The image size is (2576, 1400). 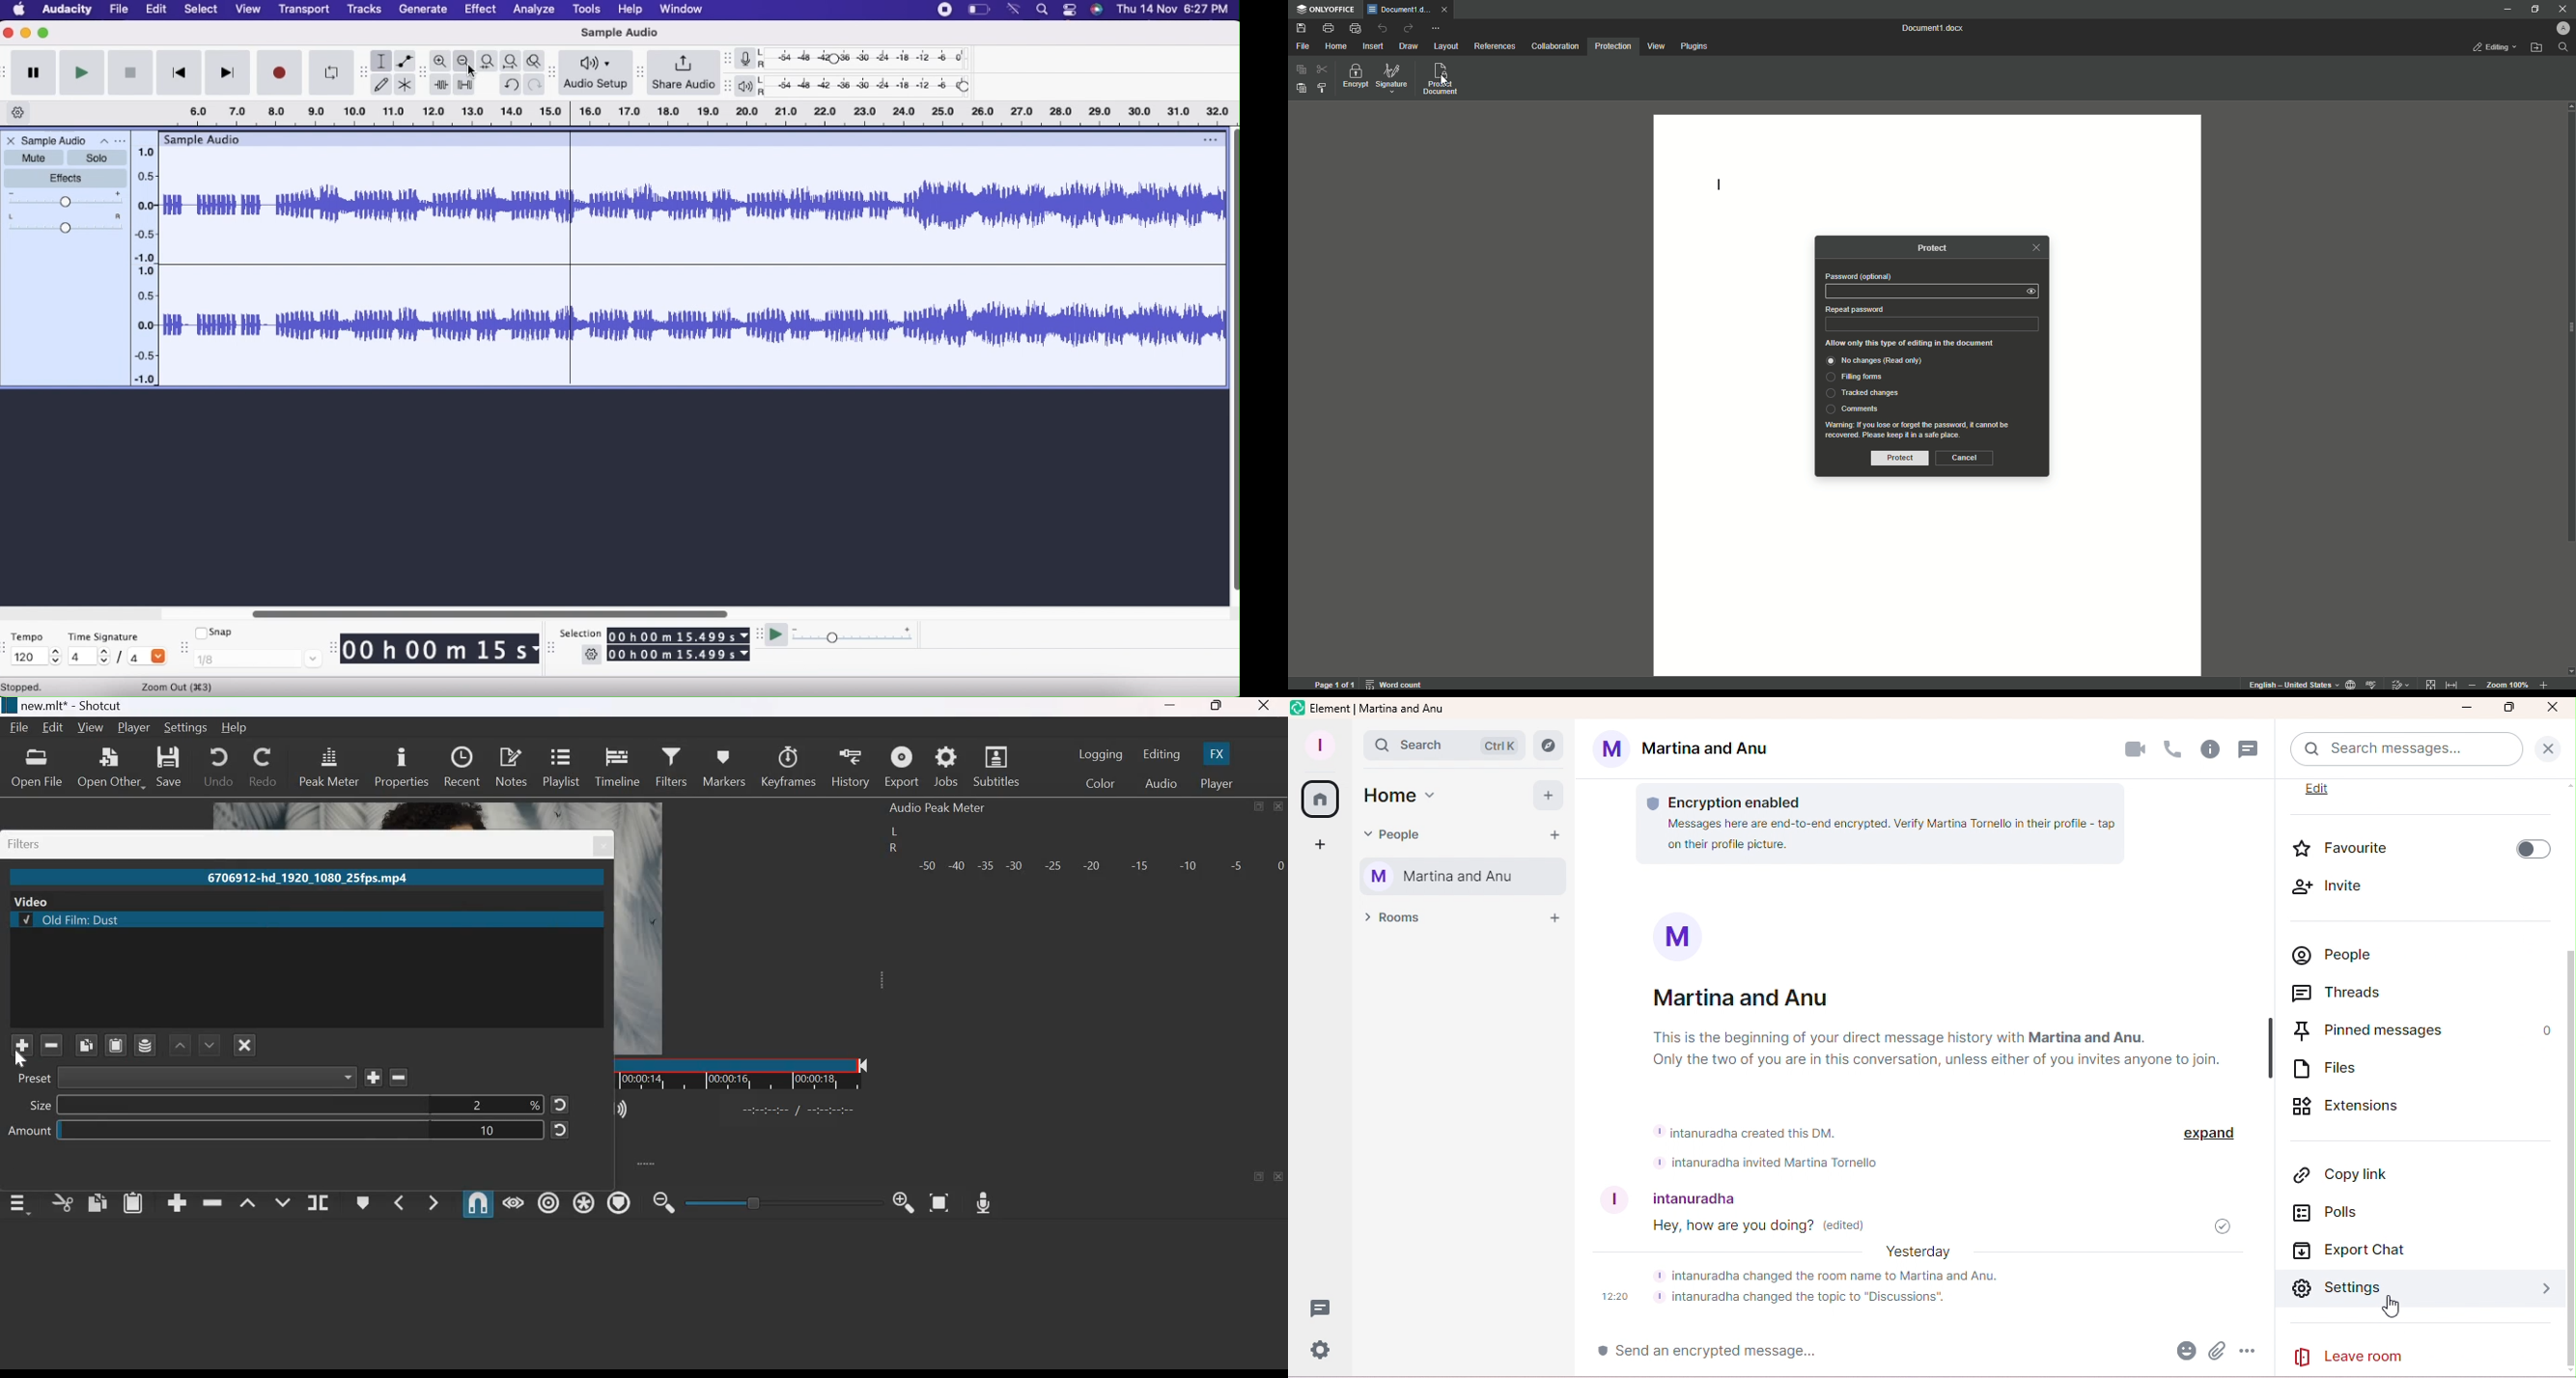 I want to click on expand, so click(x=2205, y=1134).